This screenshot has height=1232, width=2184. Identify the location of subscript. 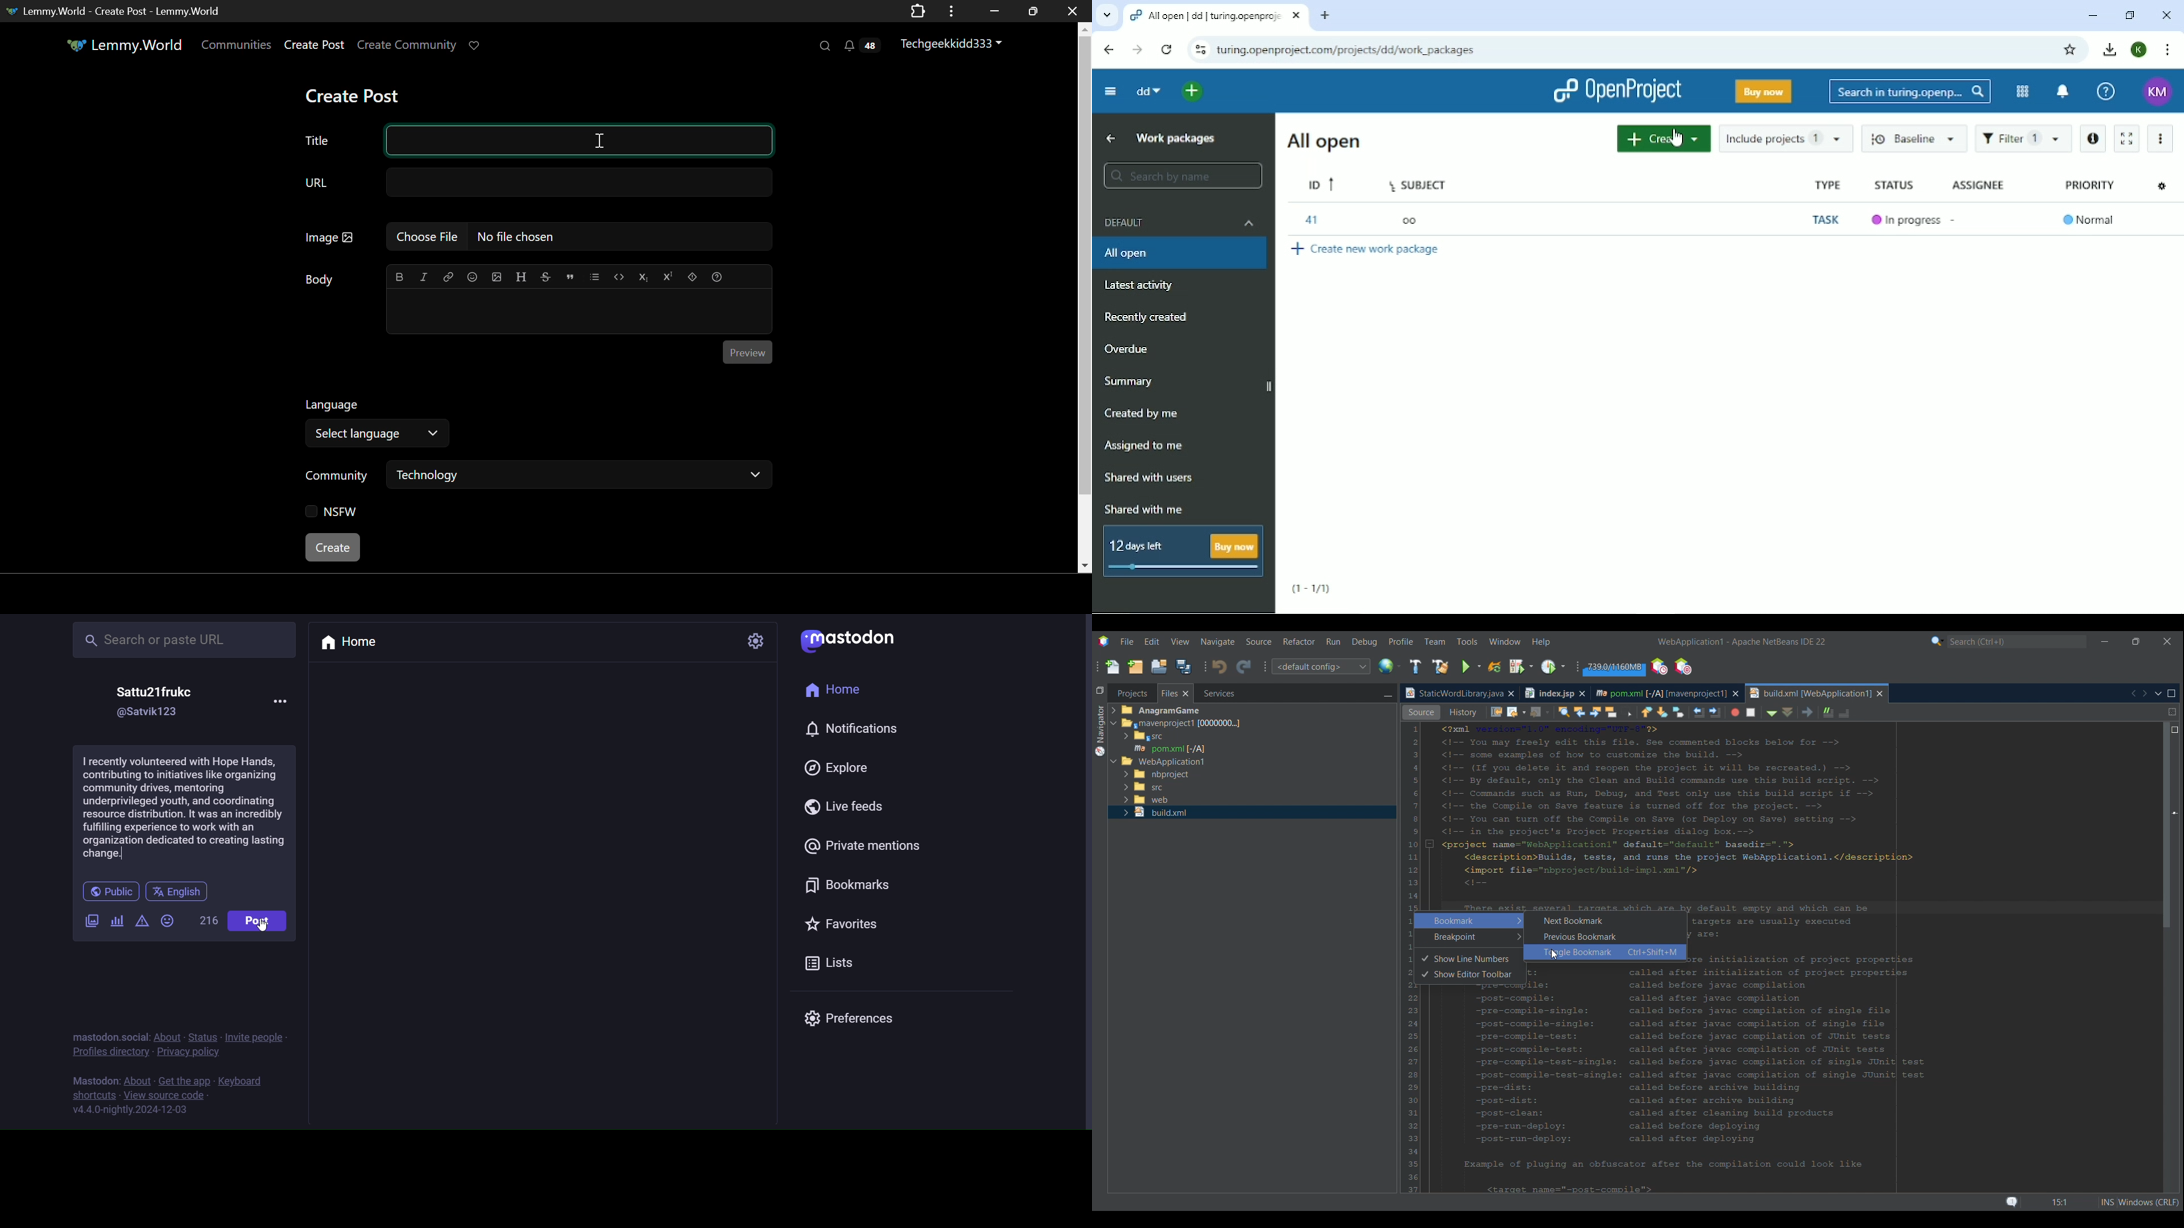
(644, 276).